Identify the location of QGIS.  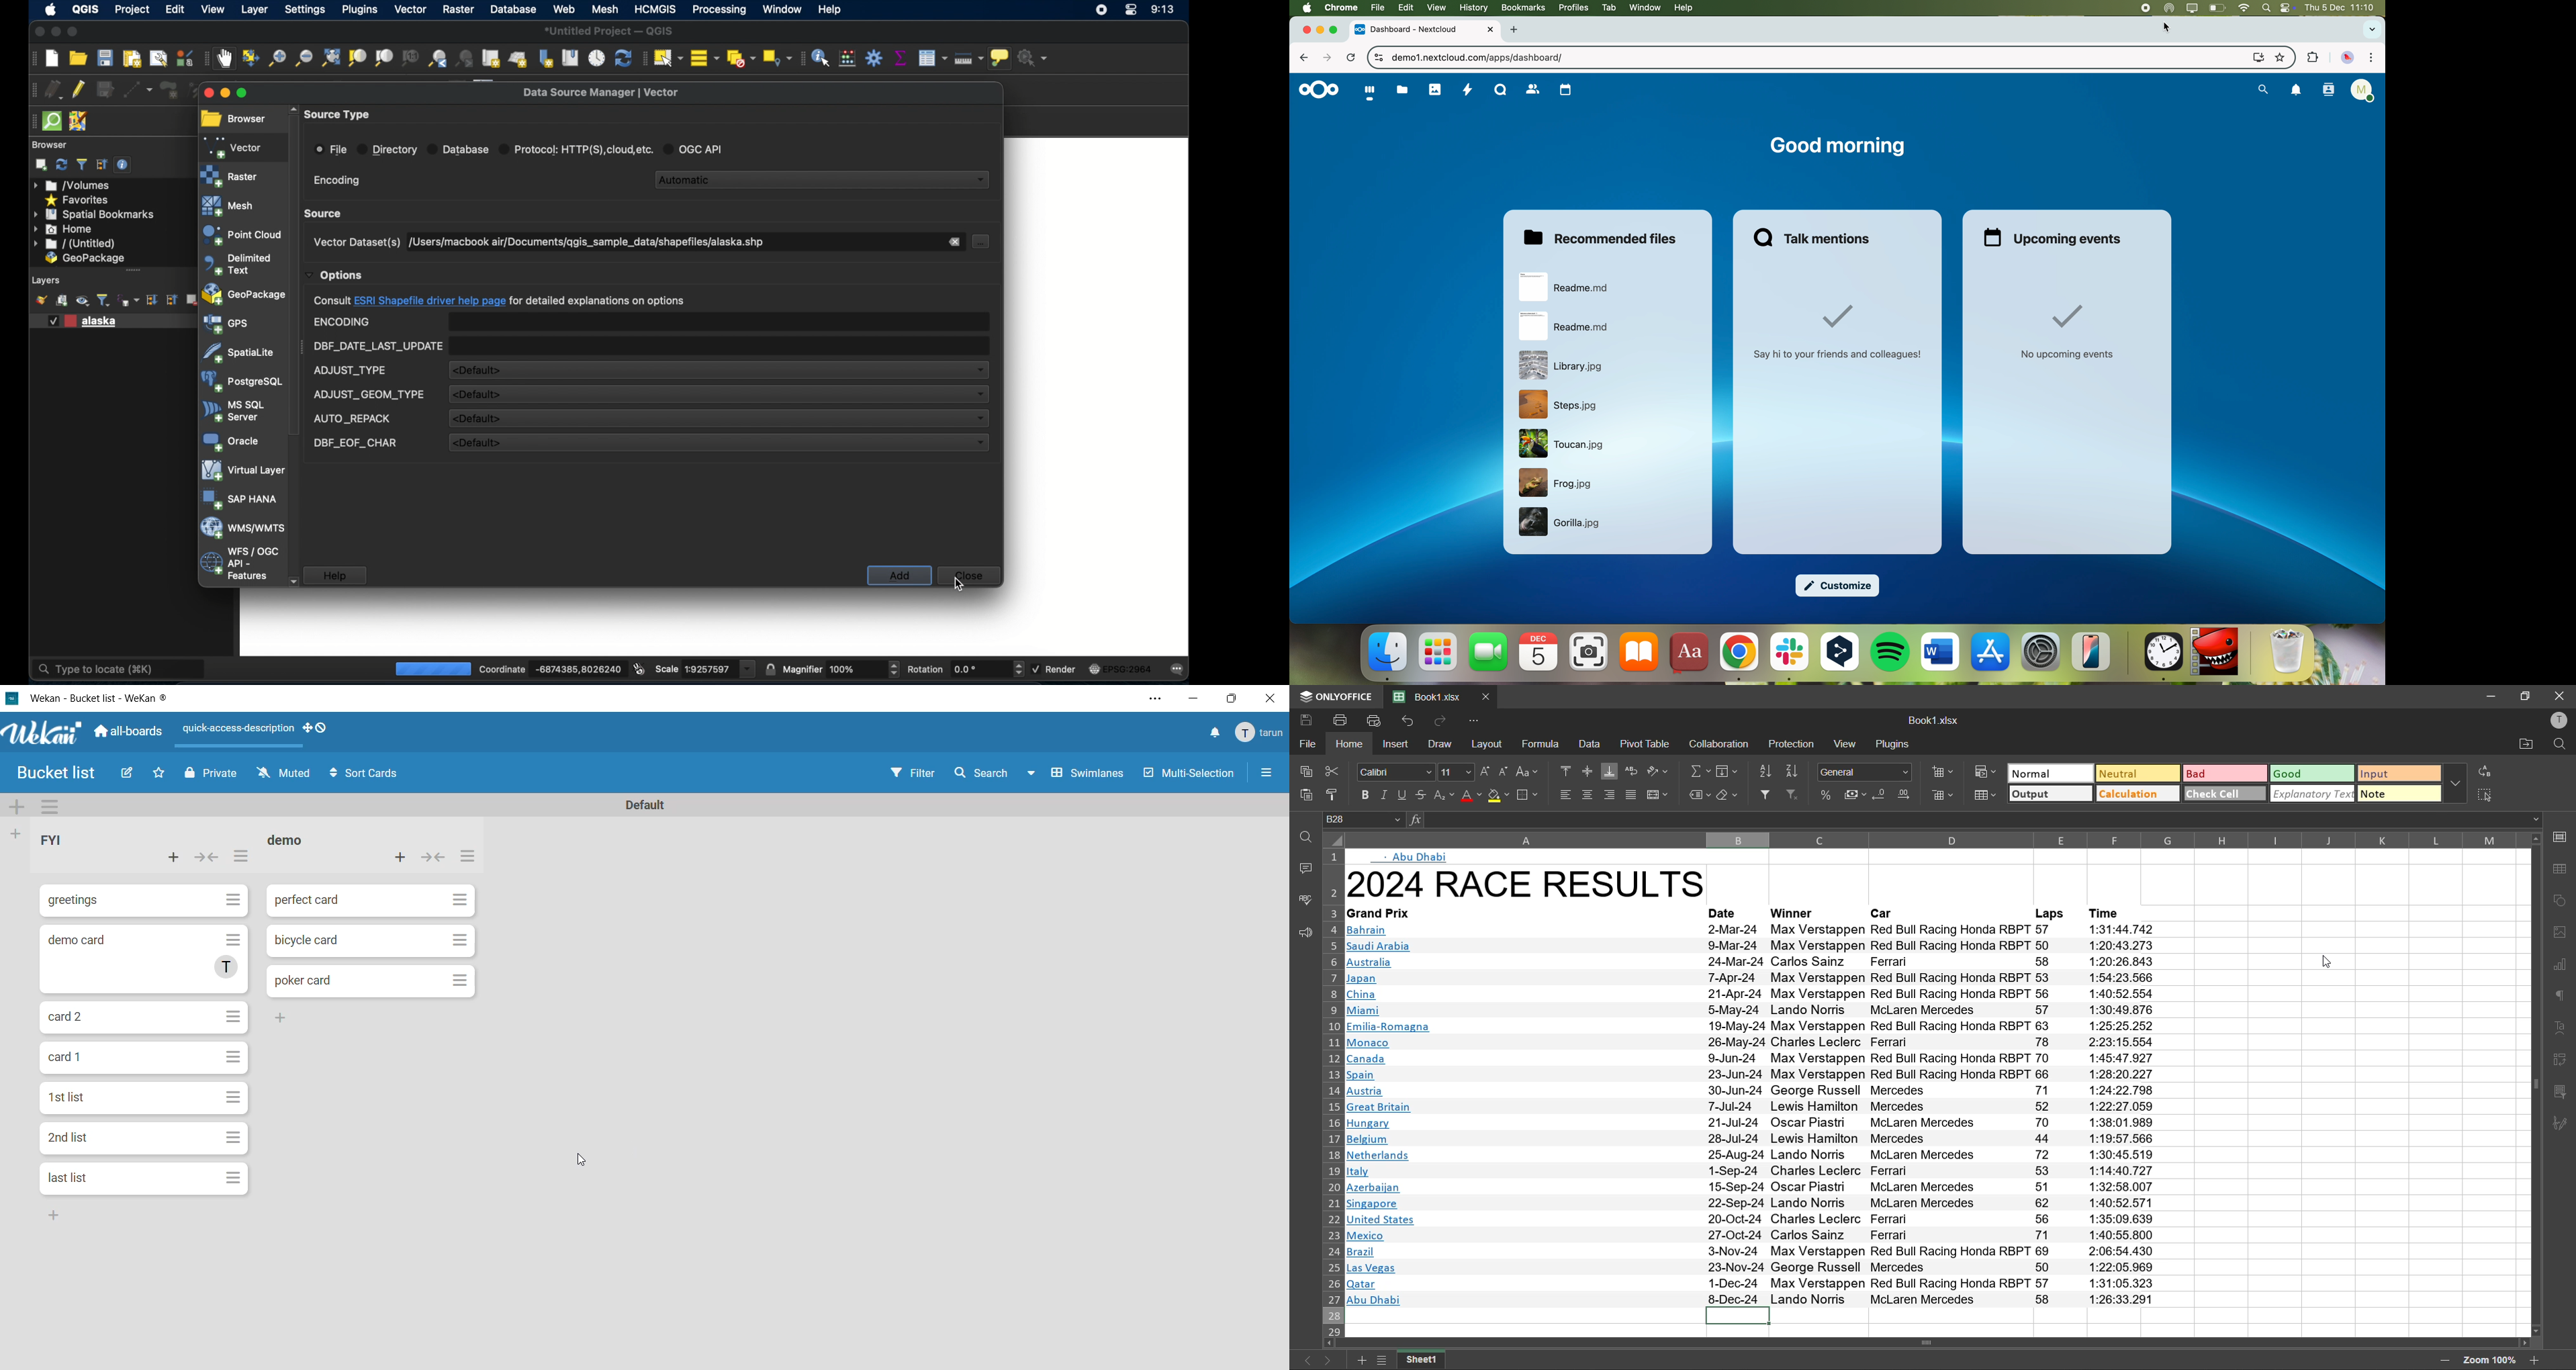
(86, 10).